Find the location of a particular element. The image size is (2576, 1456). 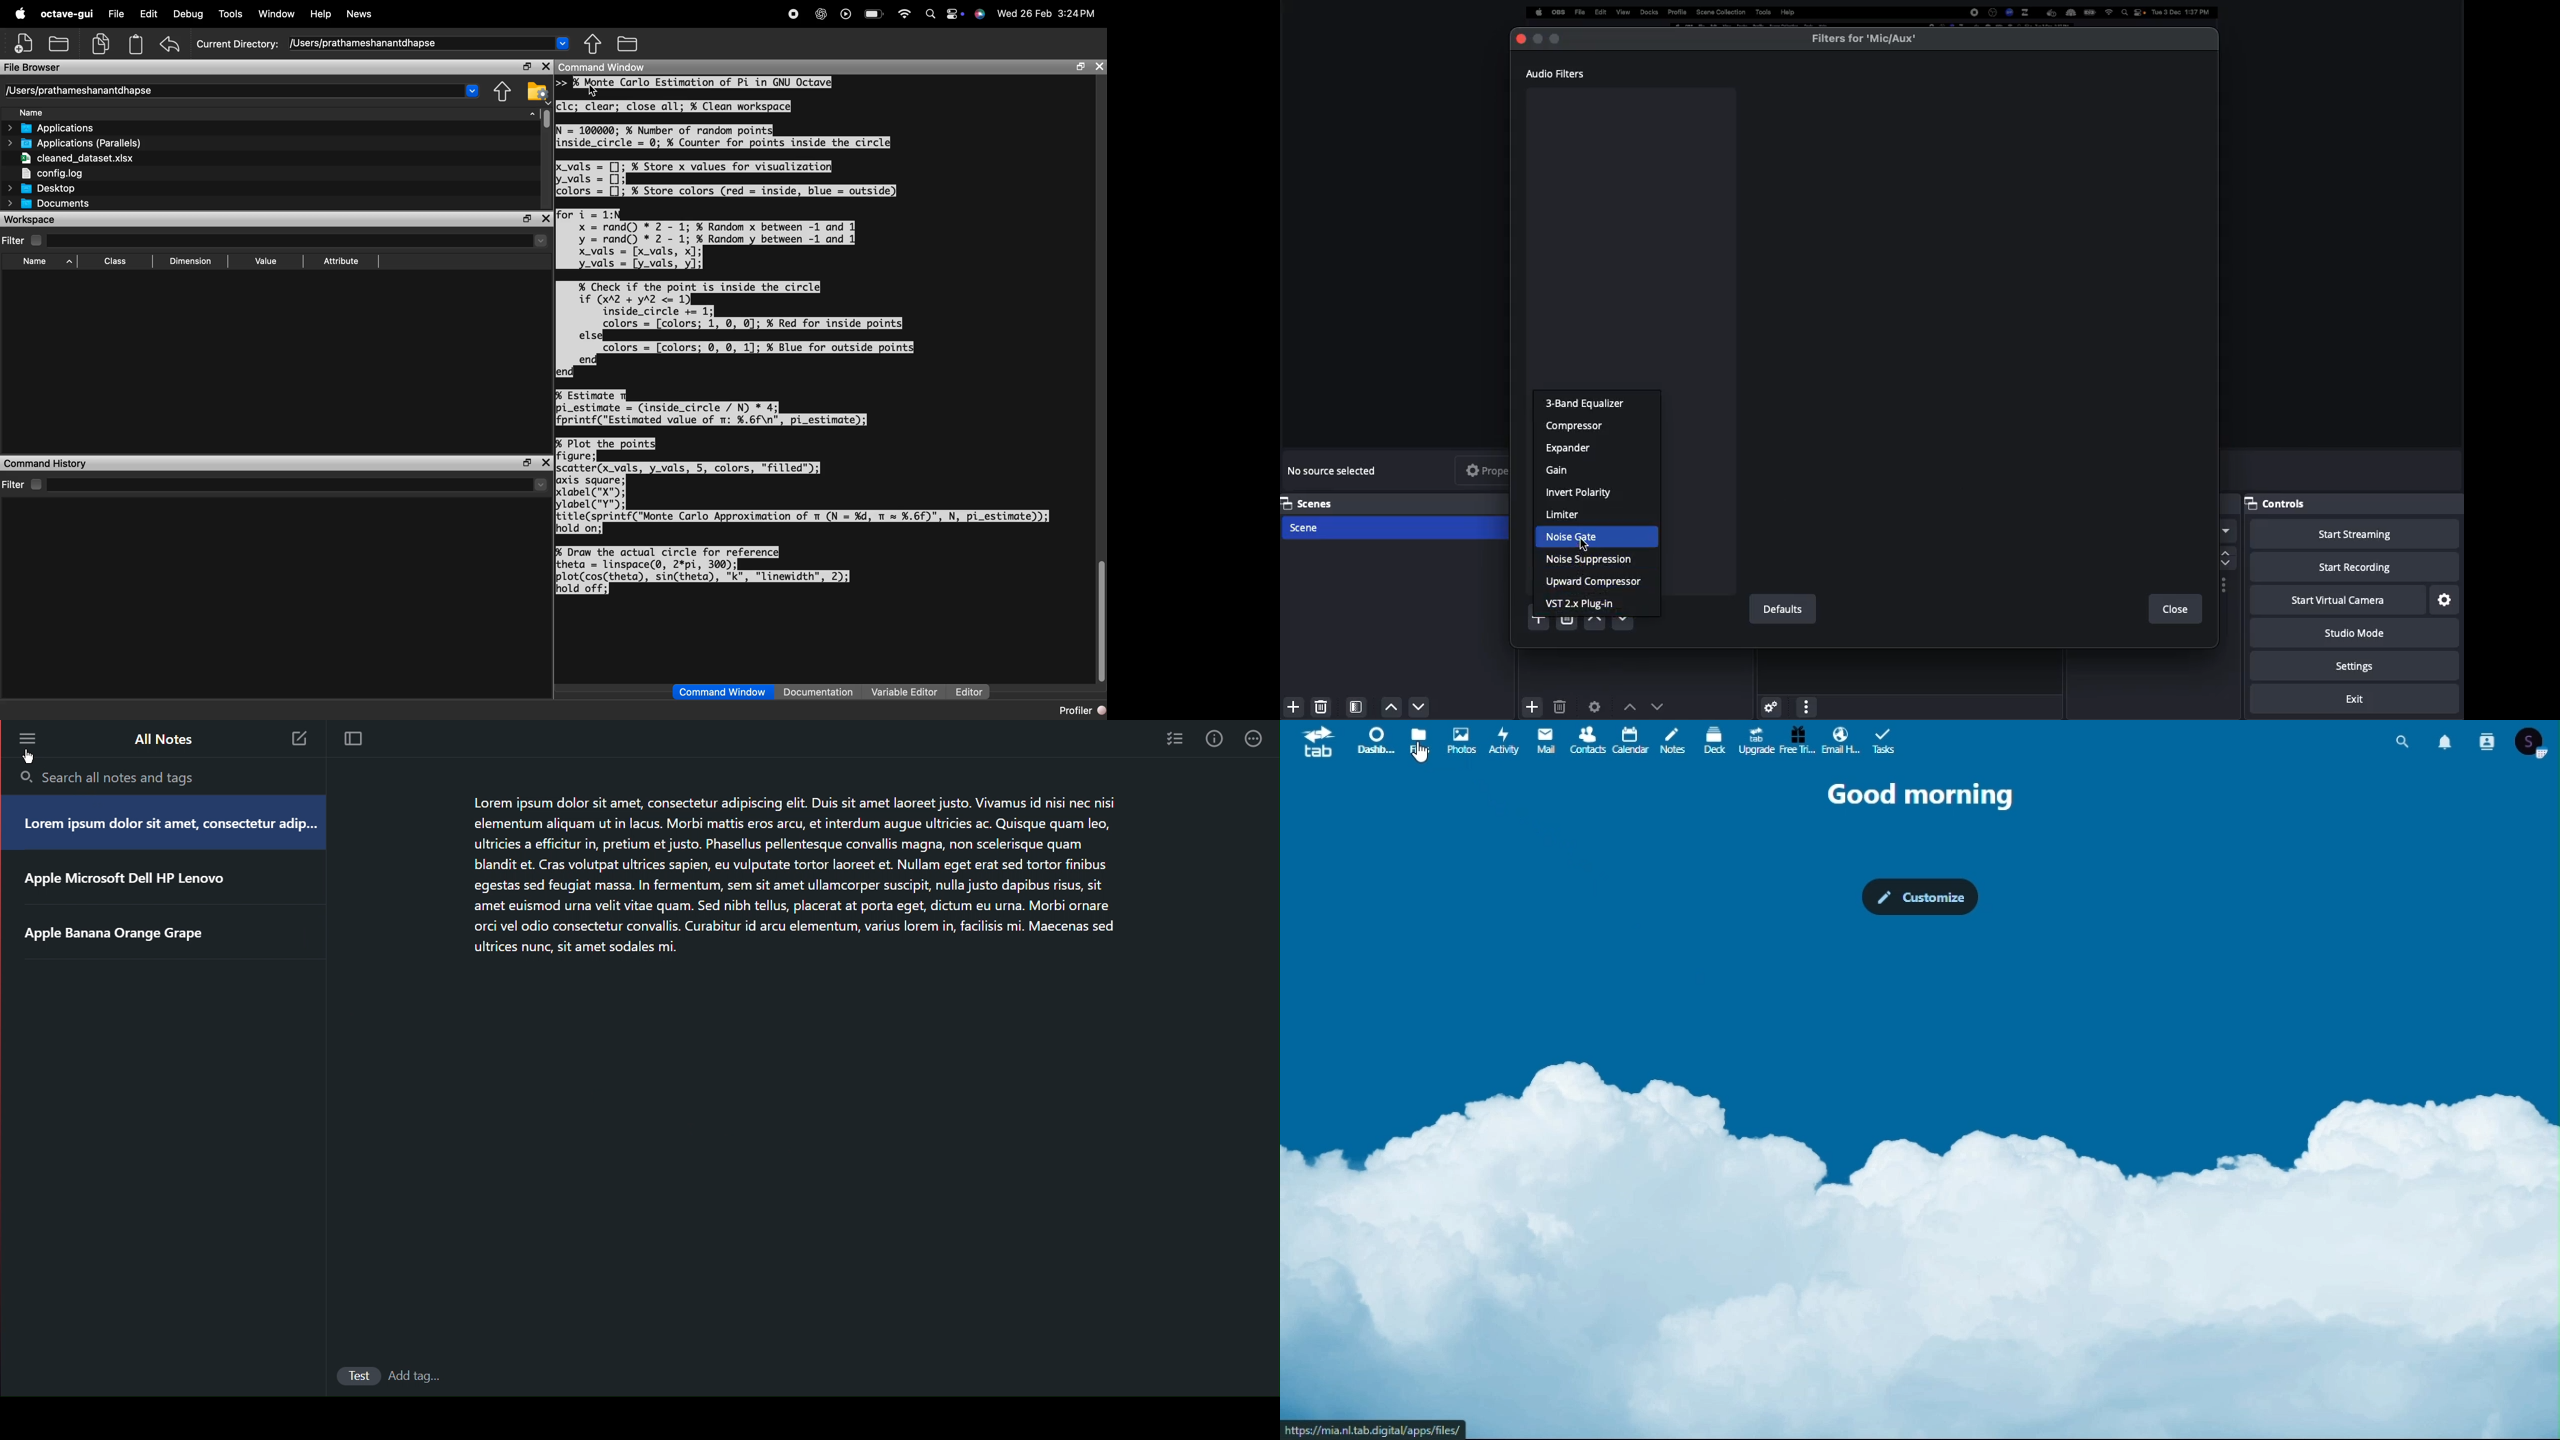

Close is located at coordinates (1523, 39).